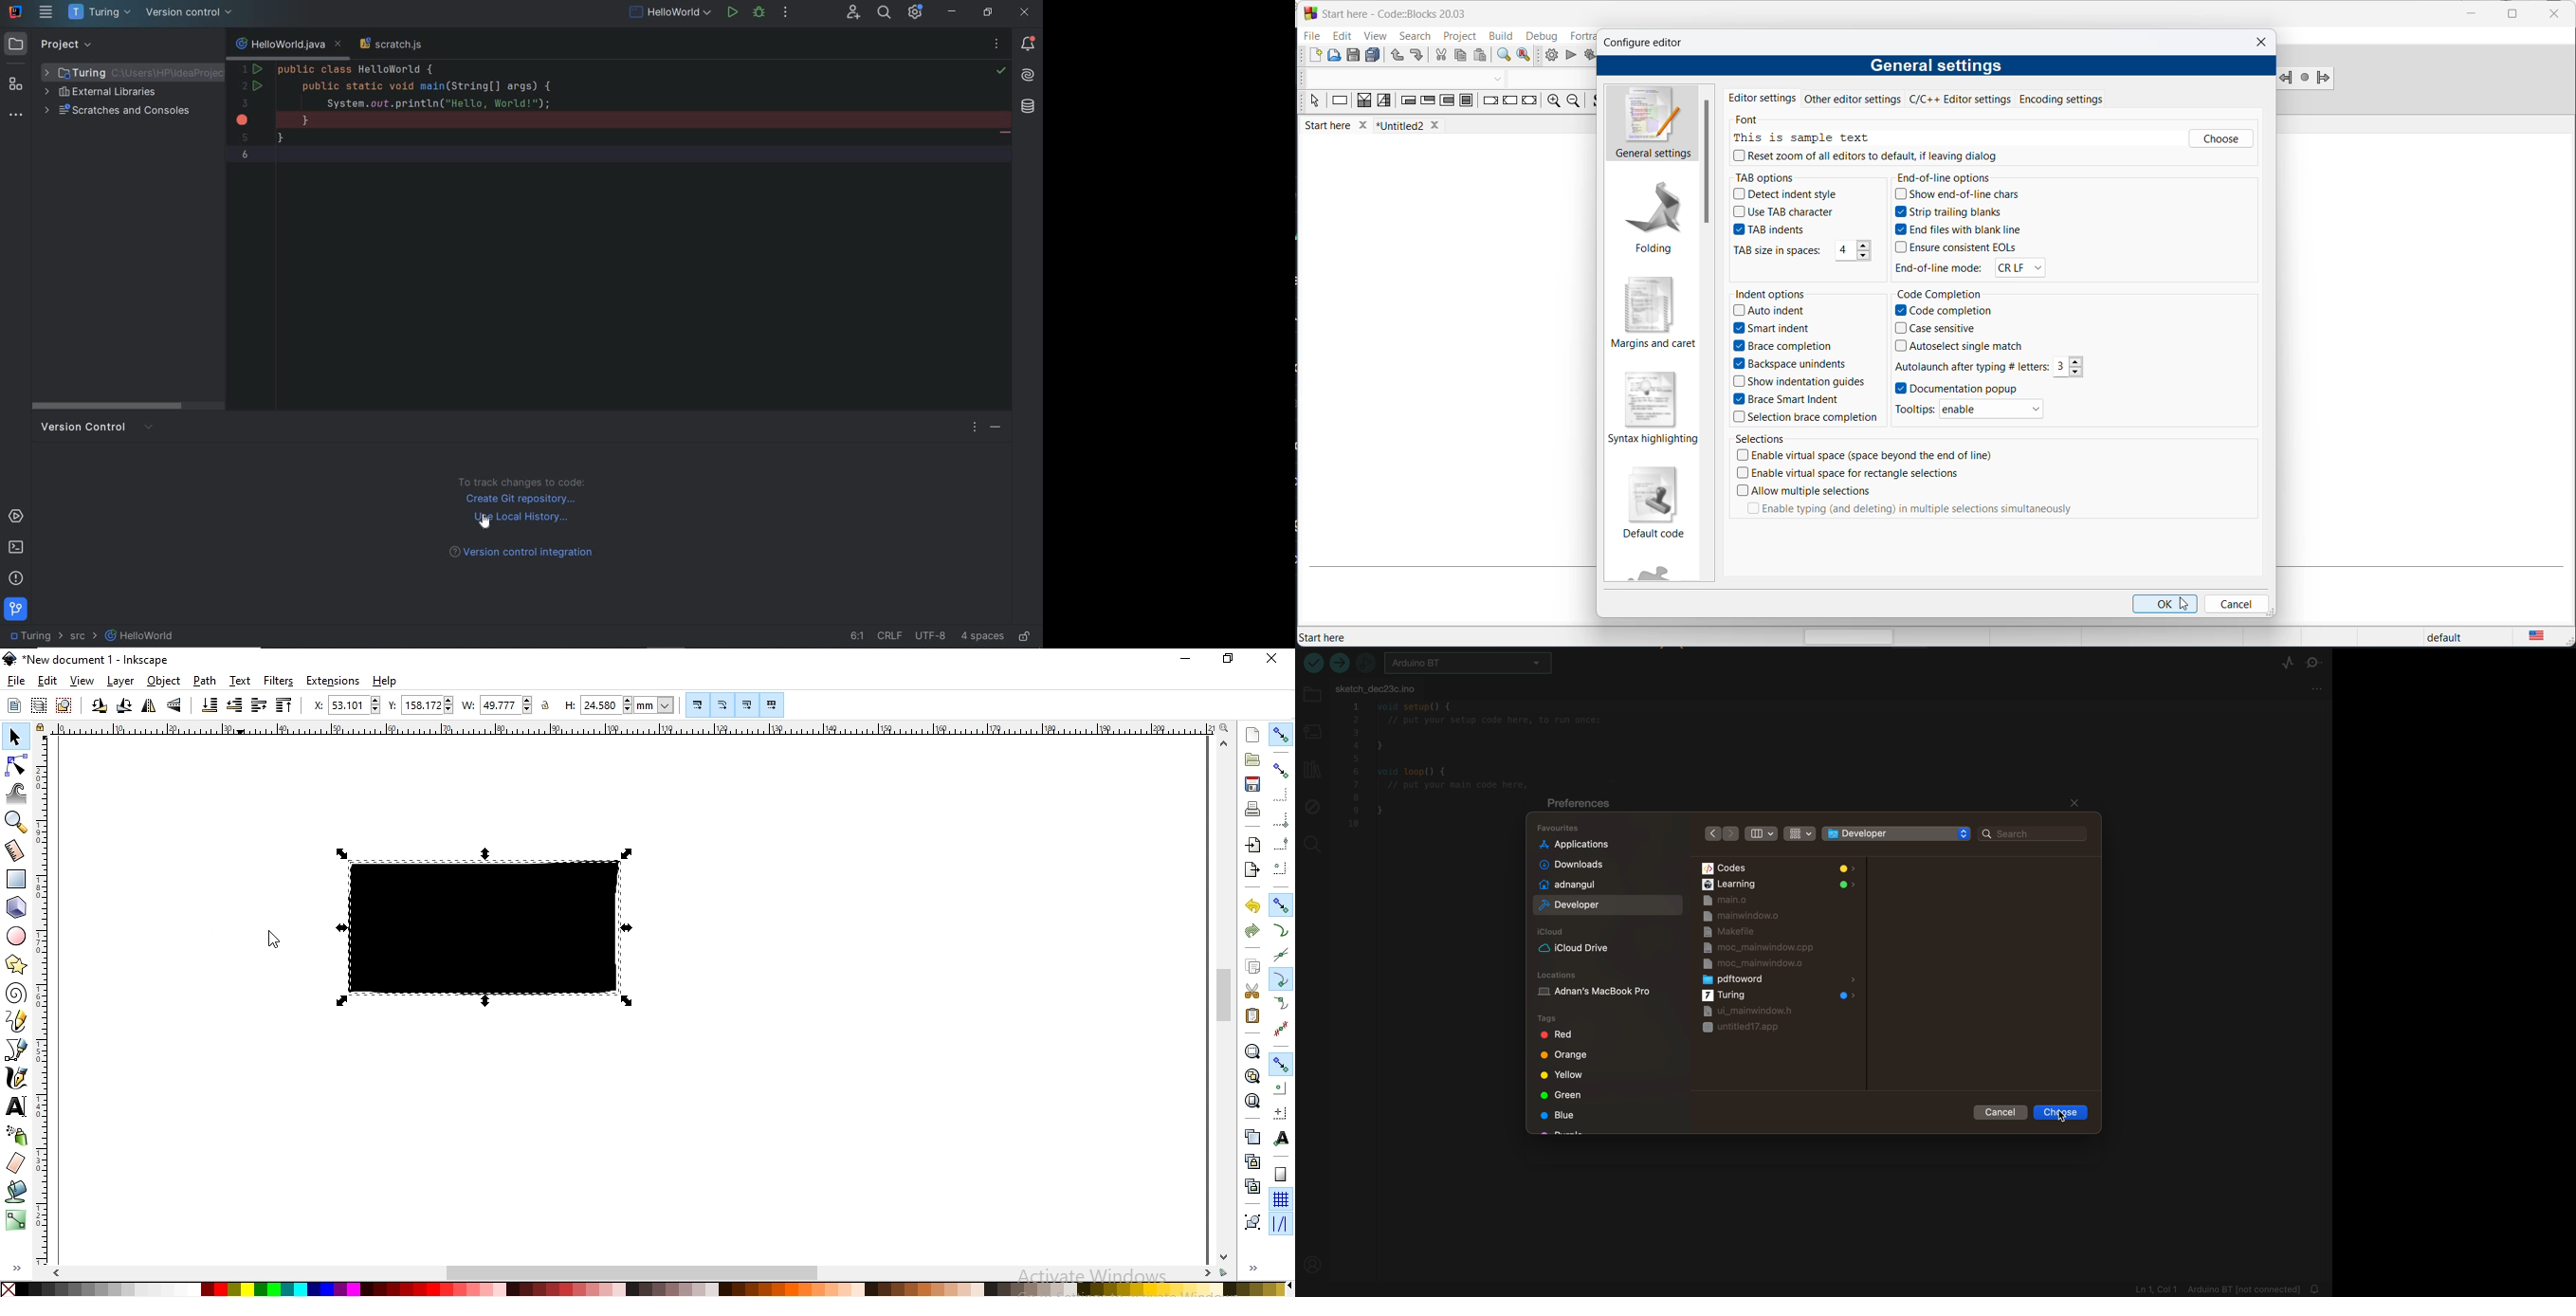  Describe the element at coordinates (1993, 409) in the screenshot. I see `tooltips enable/disable` at that location.